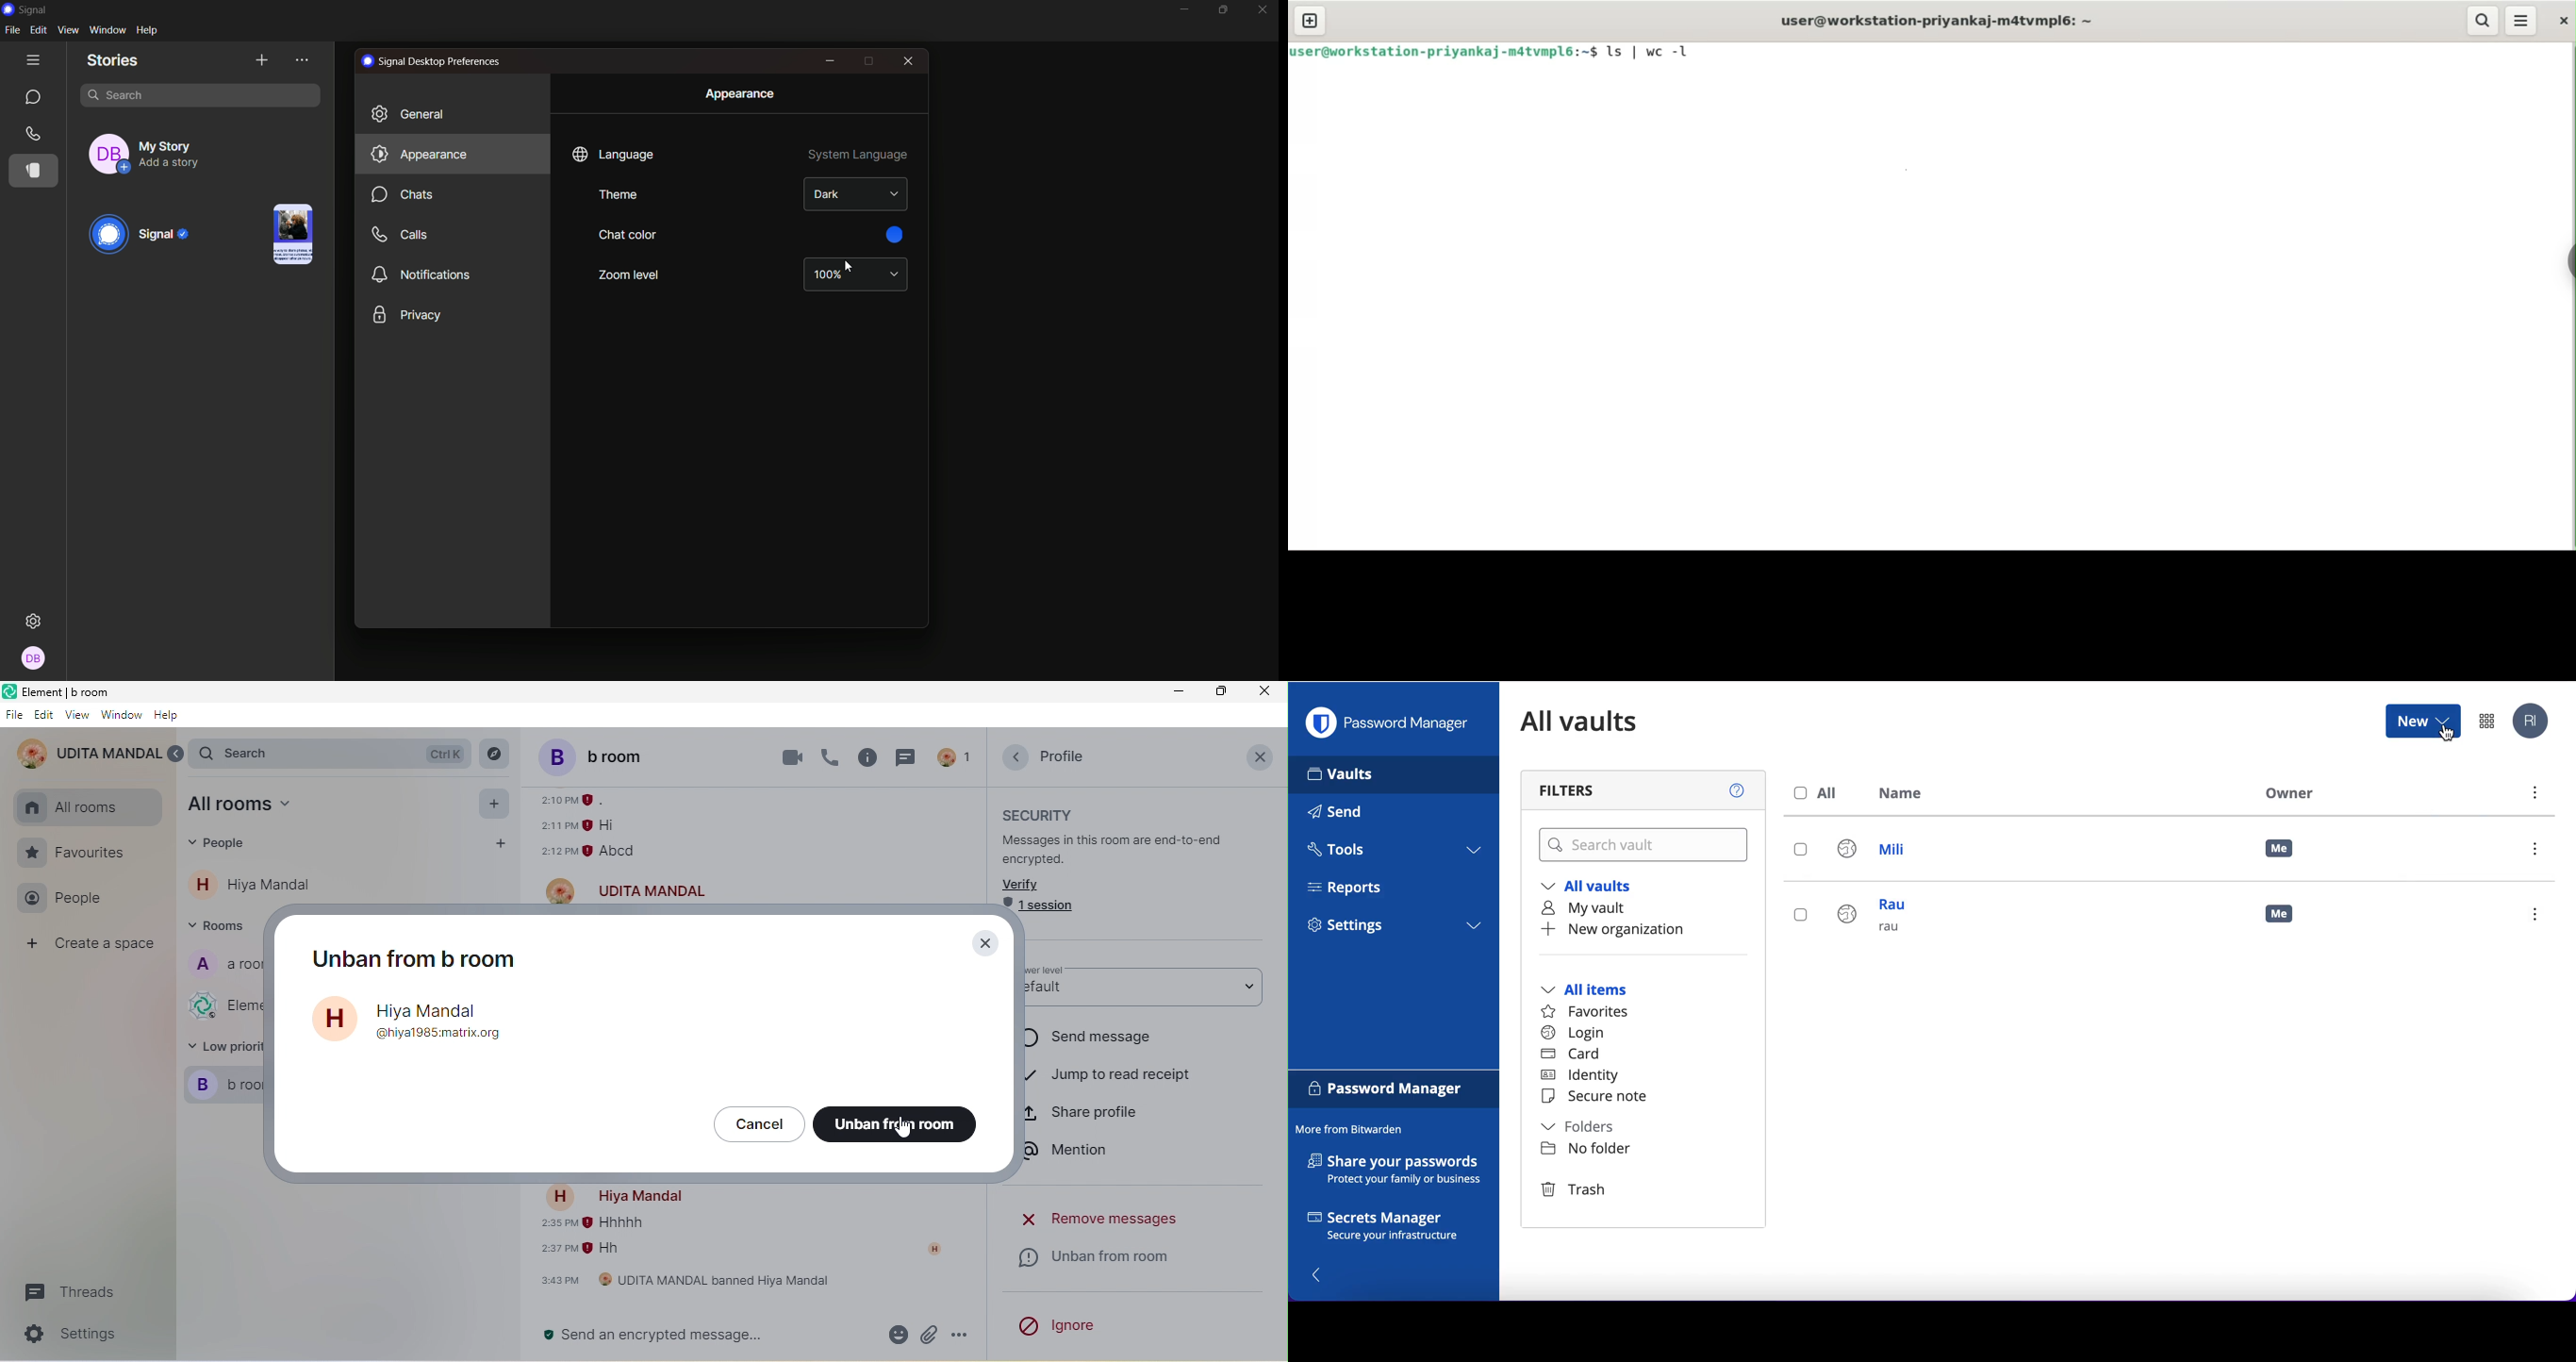 The height and width of the screenshot is (1372, 2576). I want to click on calls, so click(404, 235).